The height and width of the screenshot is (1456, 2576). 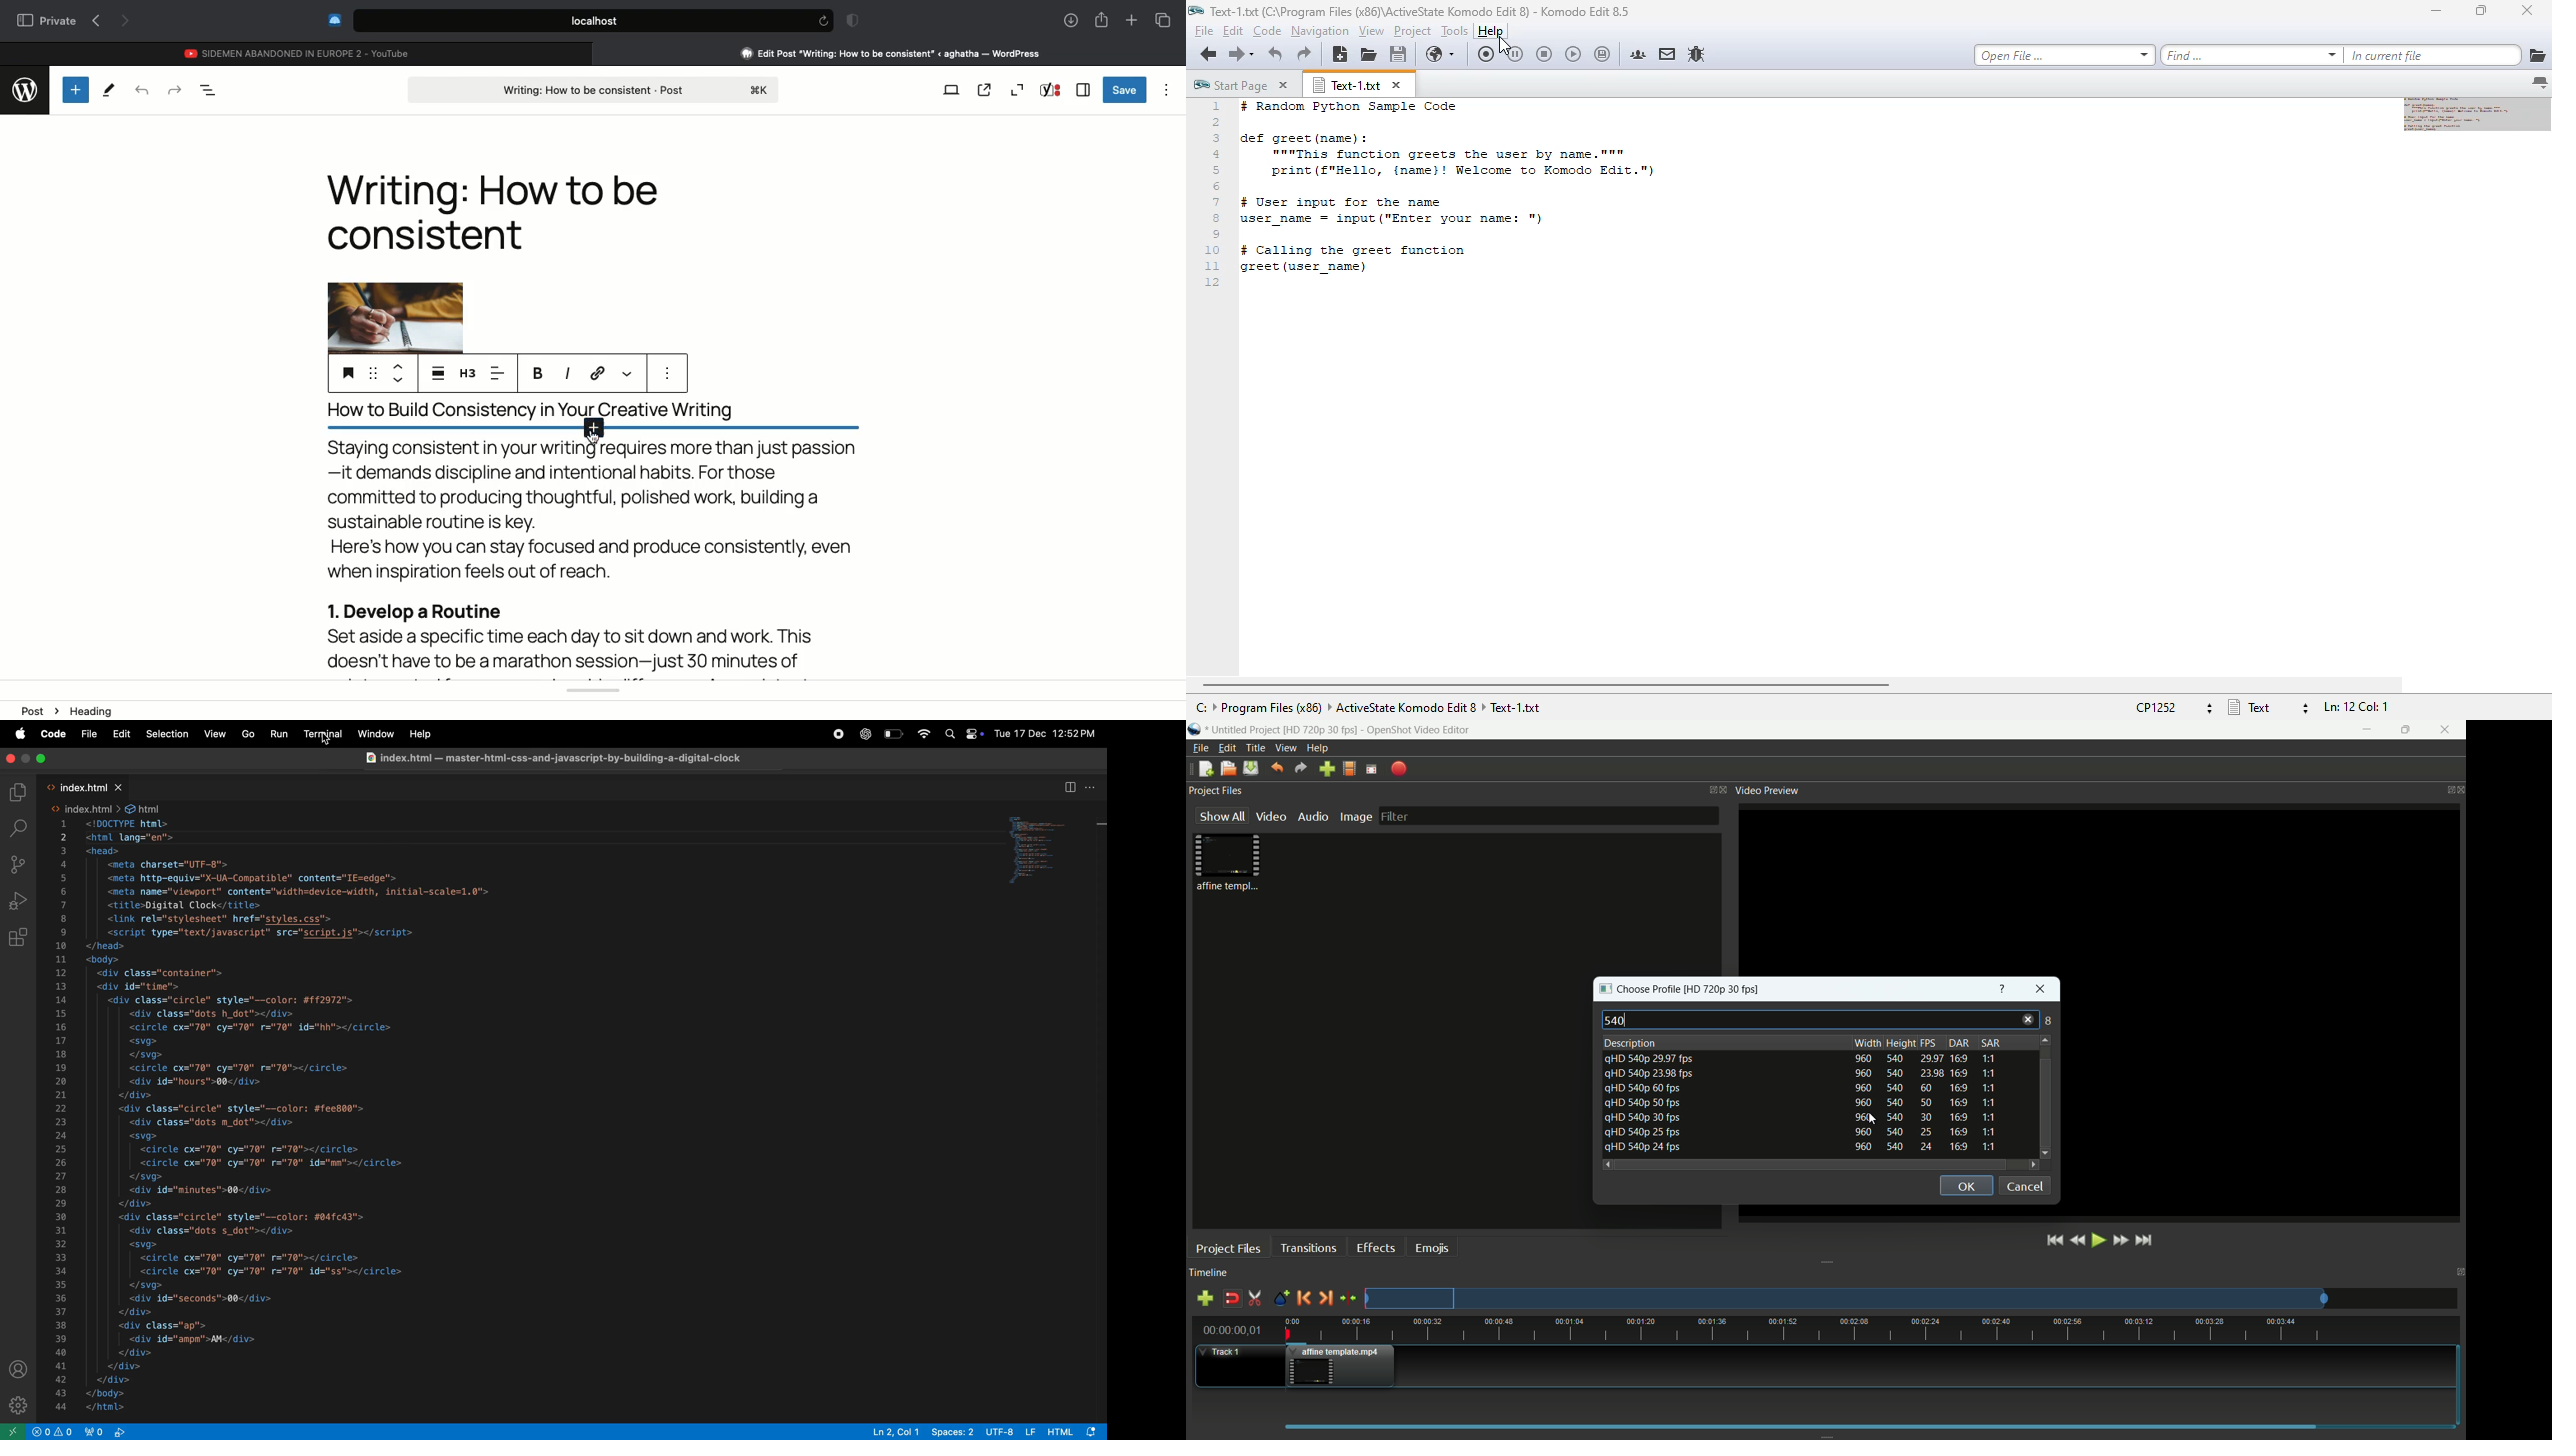 I want to click on current time, so click(x=1231, y=1330).